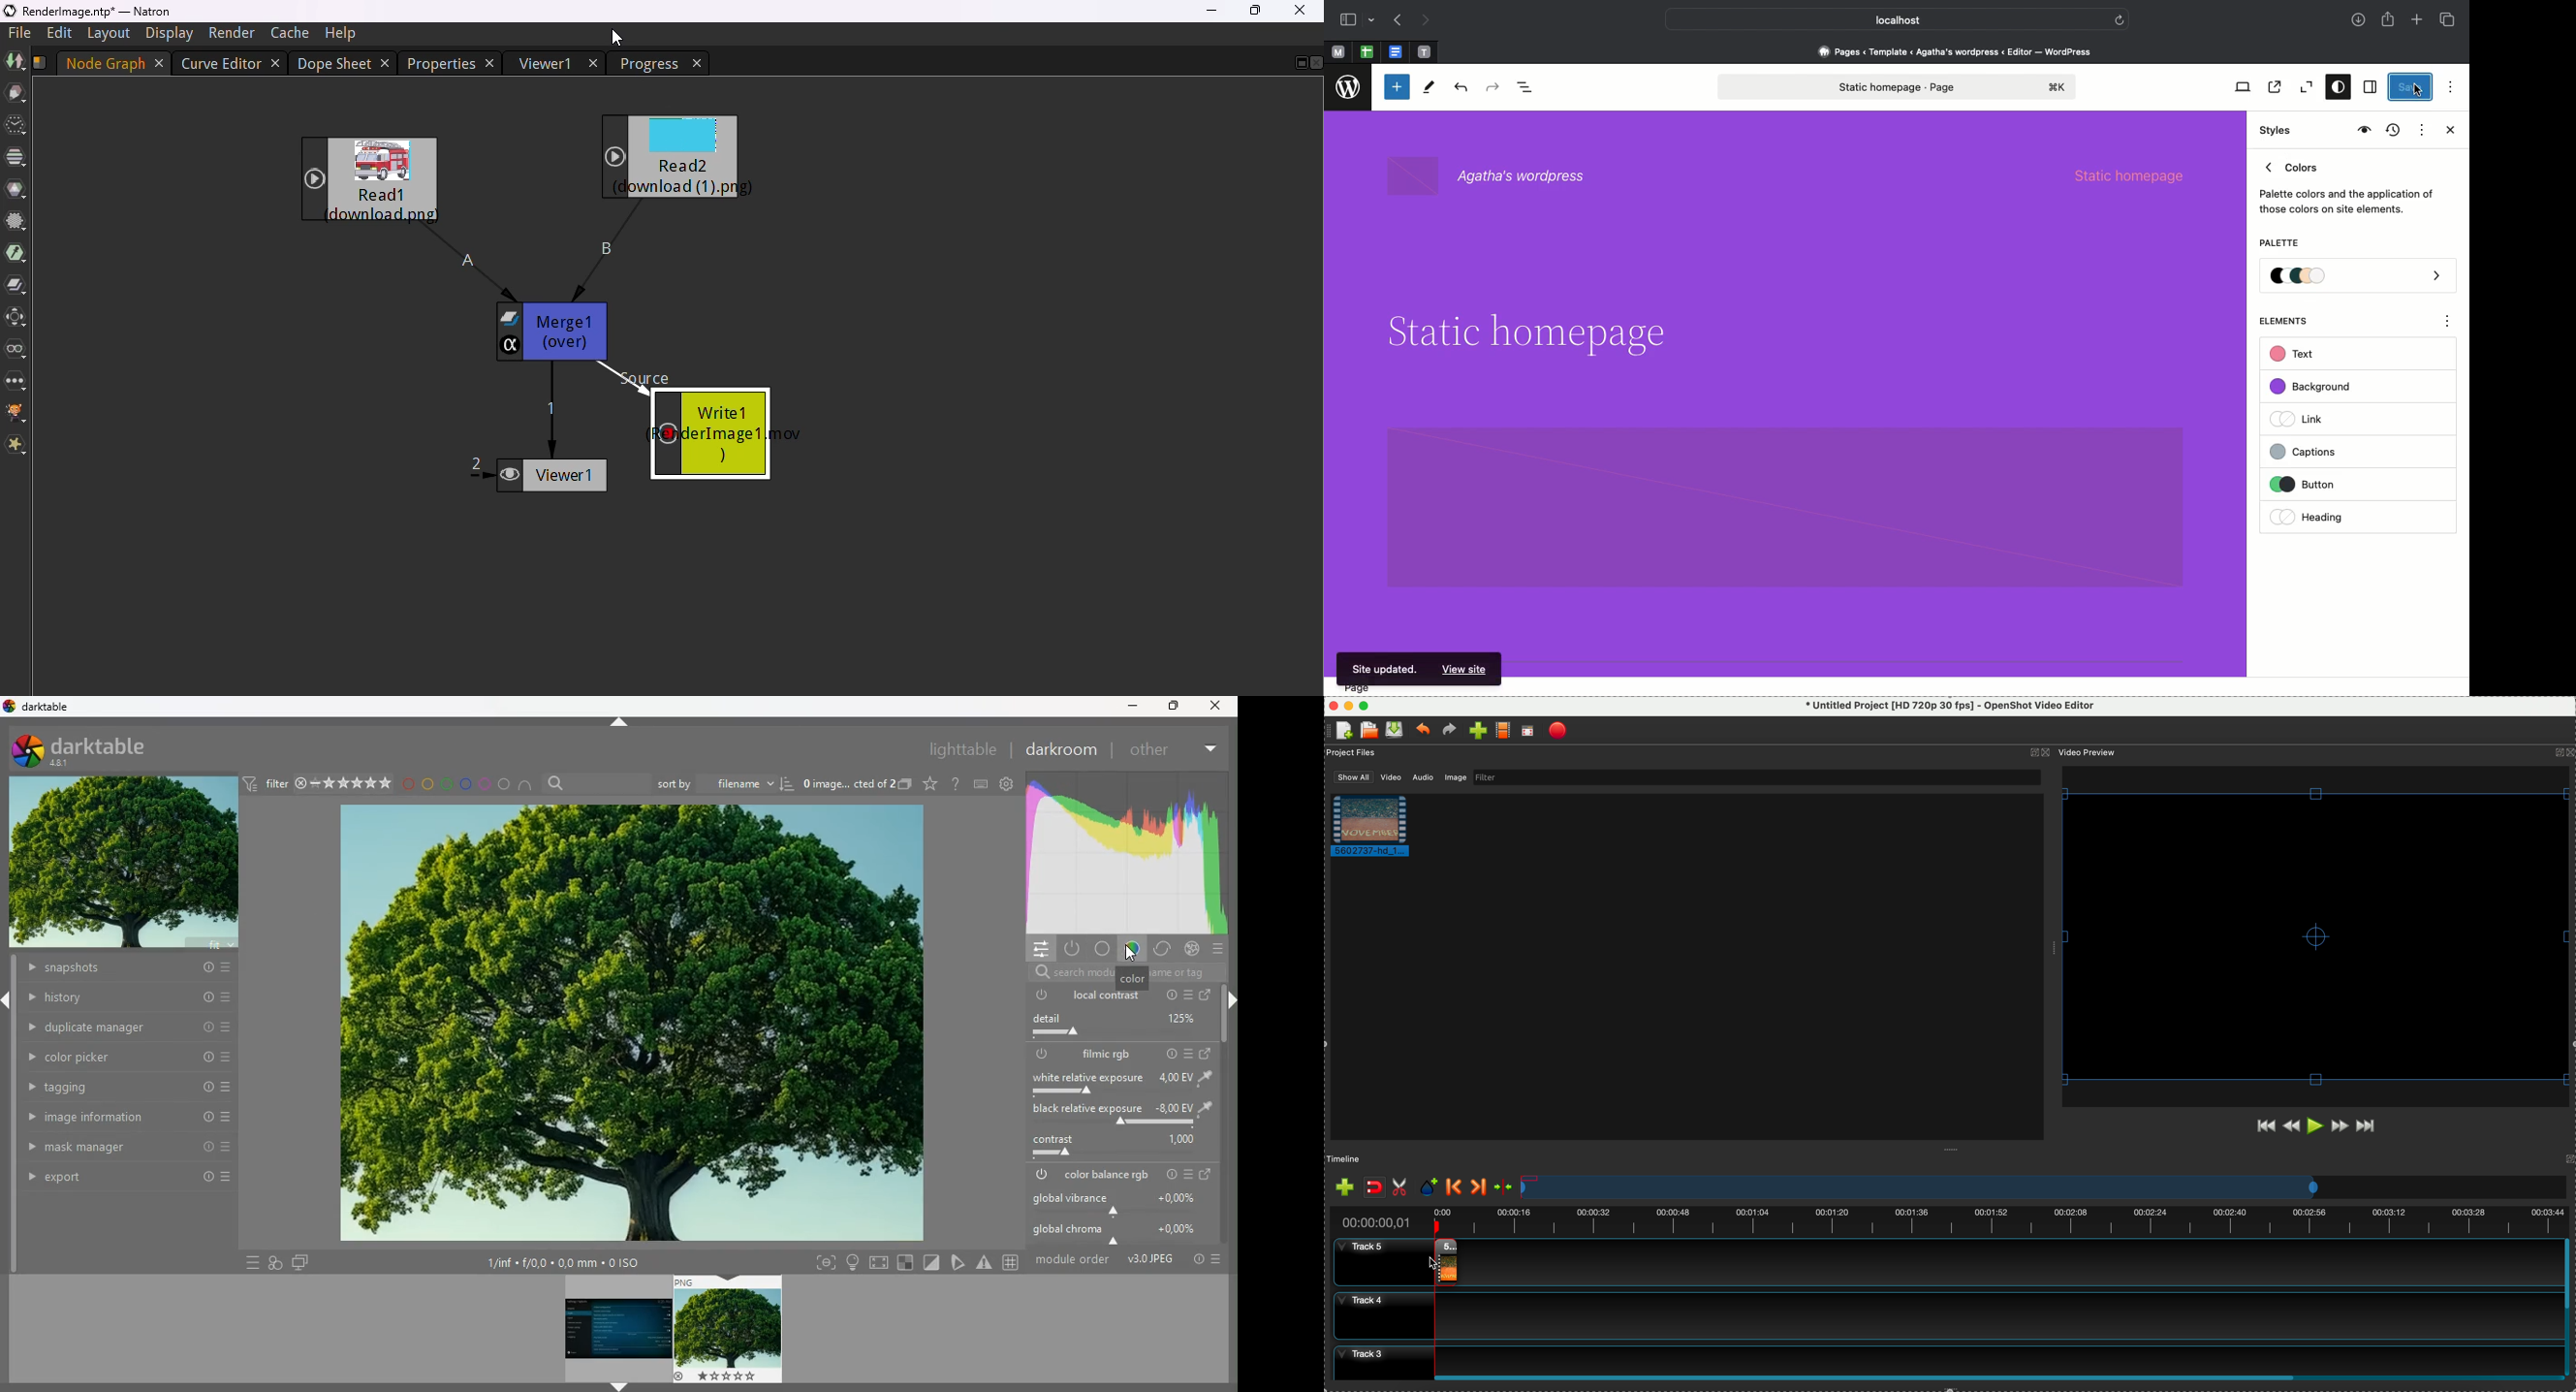  What do you see at coordinates (1886, 19) in the screenshot?
I see `Local host` at bounding box center [1886, 19].